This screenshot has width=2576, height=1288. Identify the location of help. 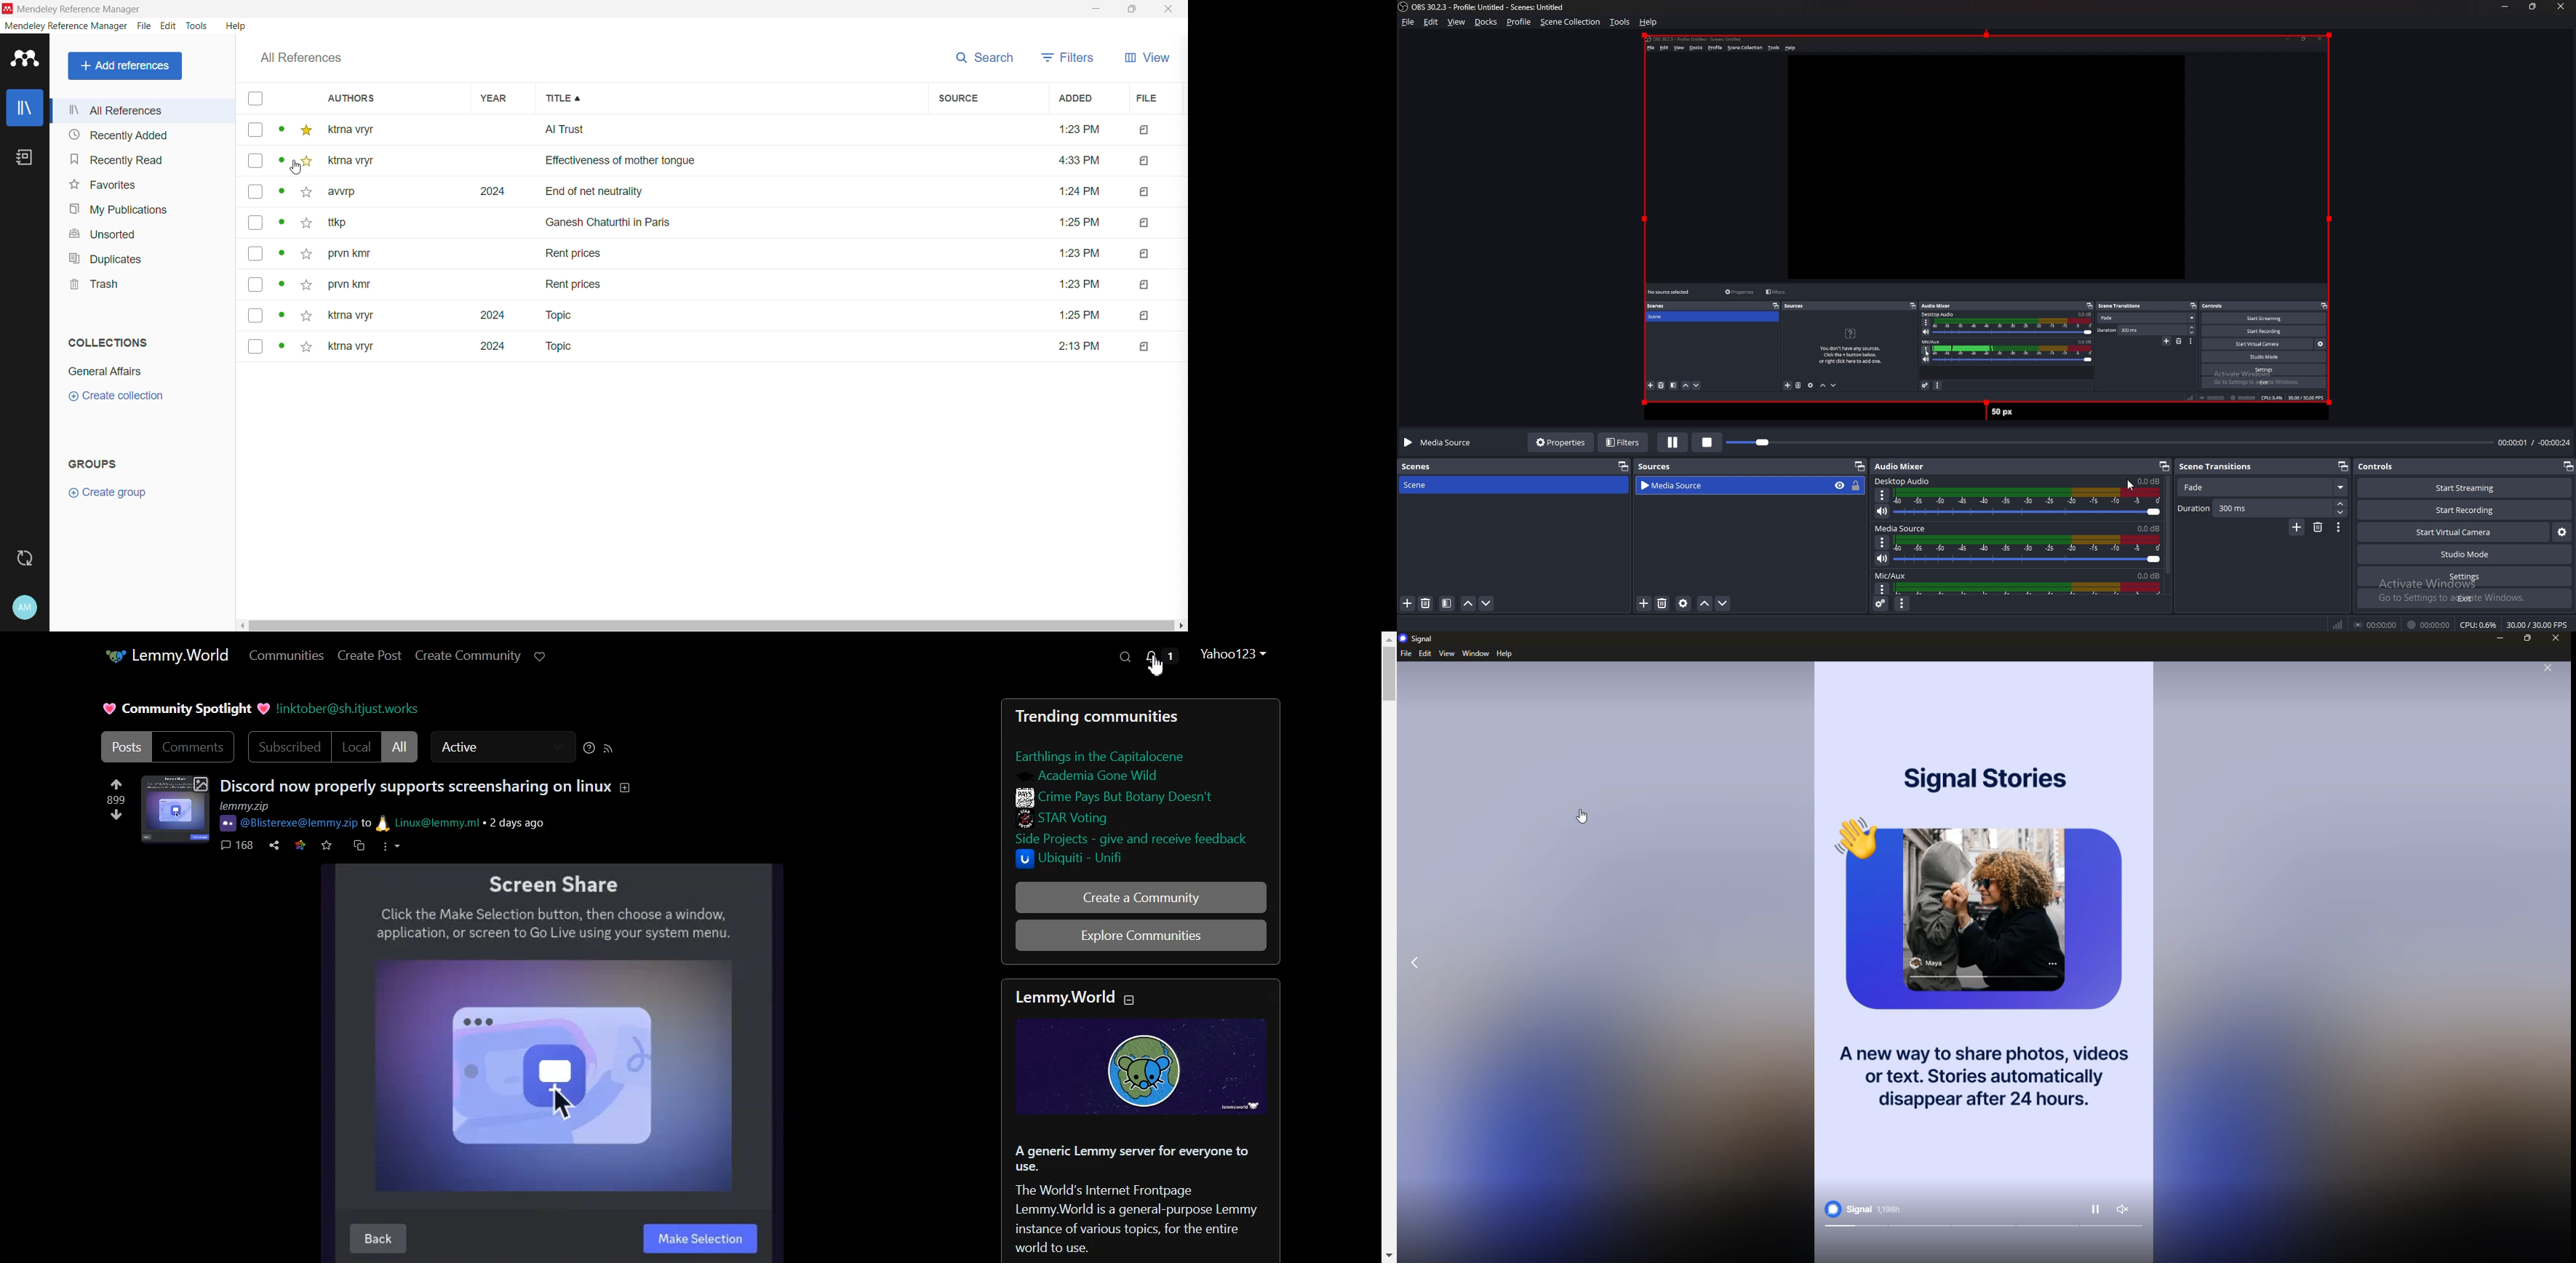
(1504, 654).